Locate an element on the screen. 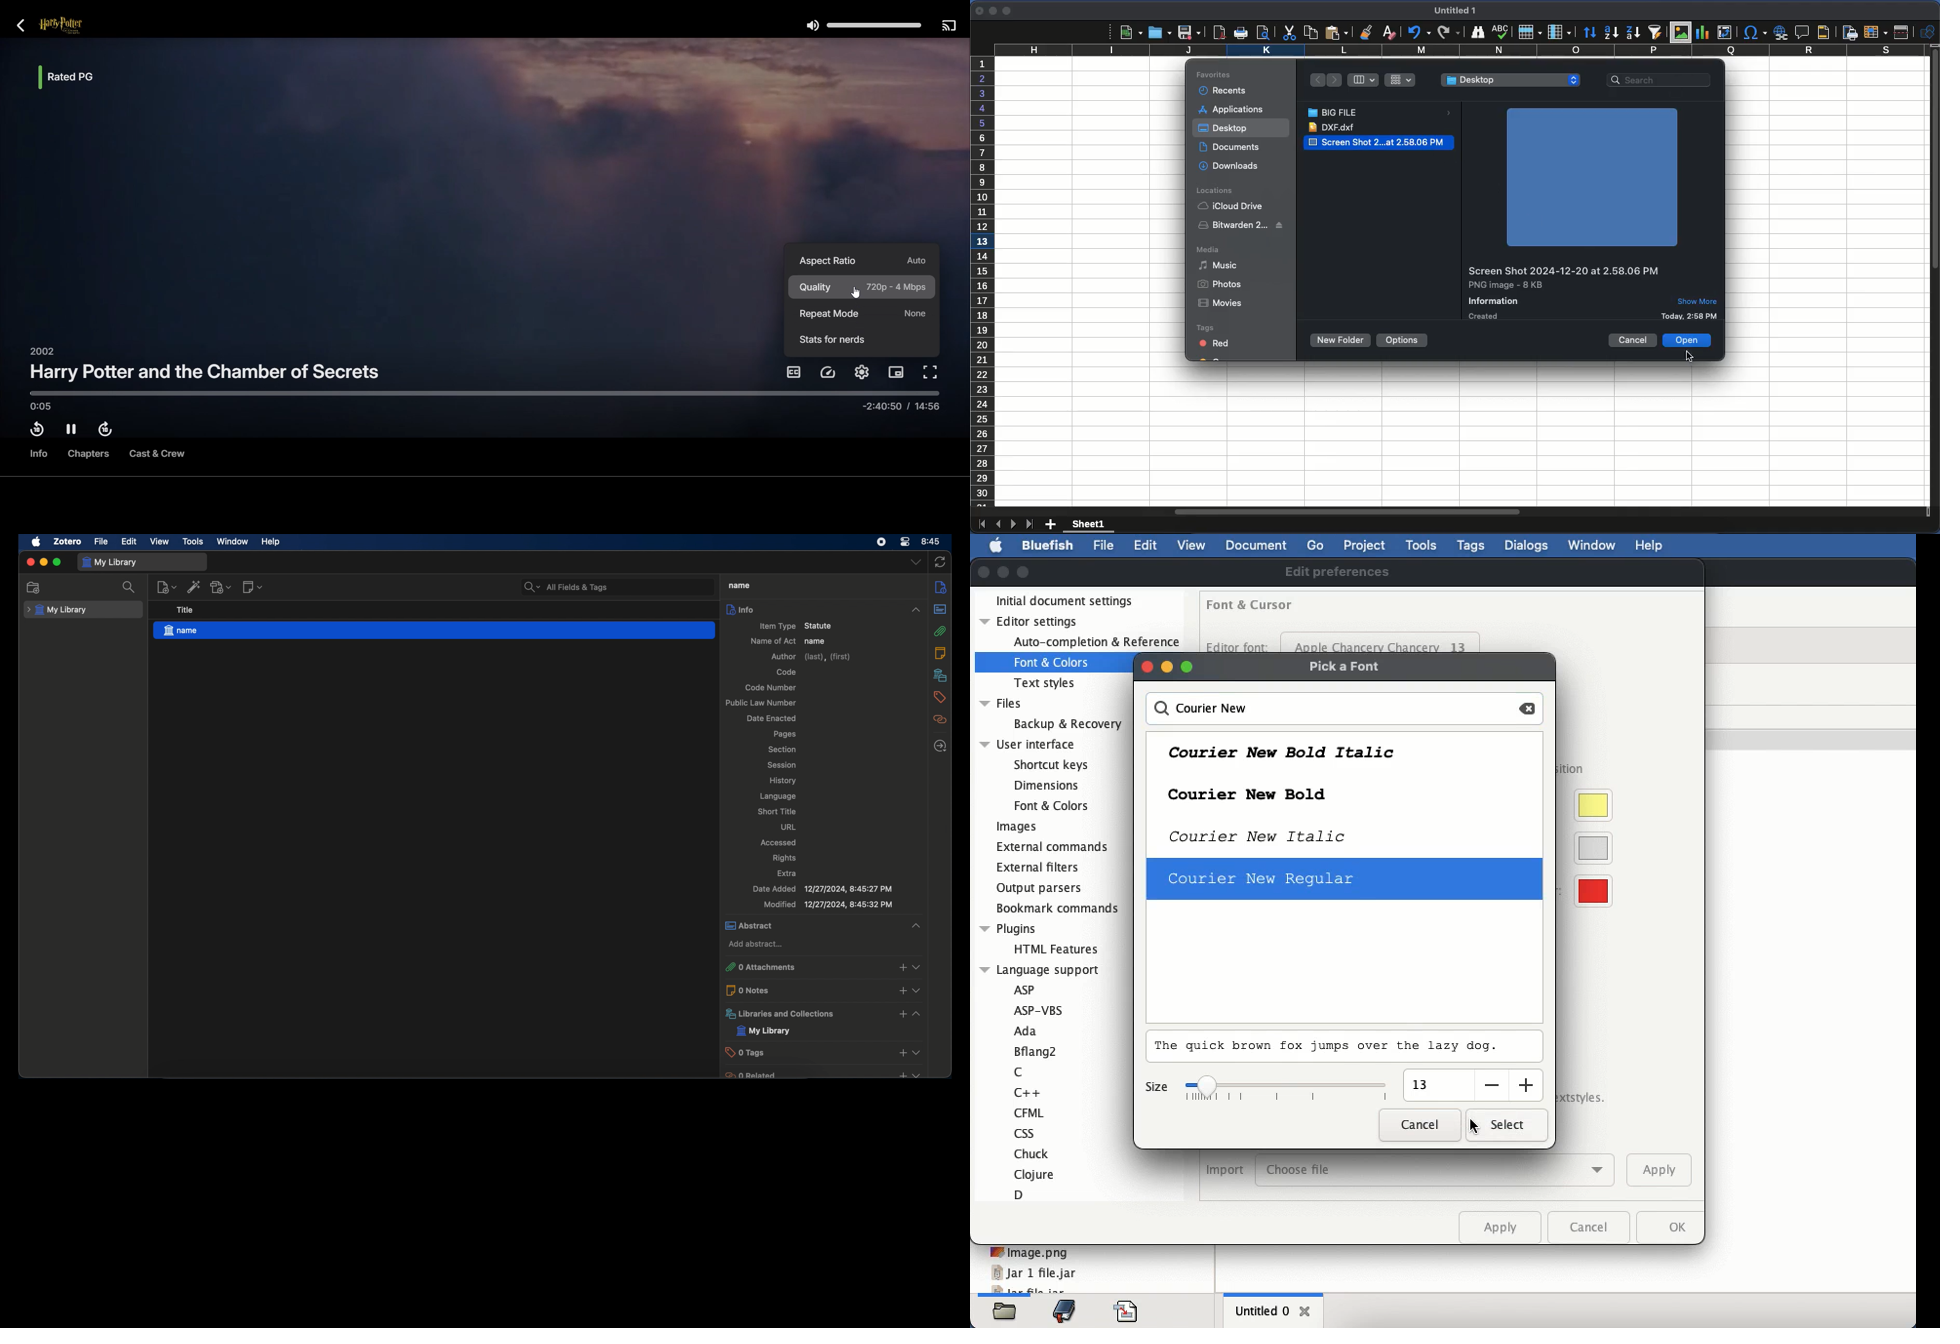 The width and height of the screenshot is (1960, 1344). forward is located at coordinates (1334, 81).